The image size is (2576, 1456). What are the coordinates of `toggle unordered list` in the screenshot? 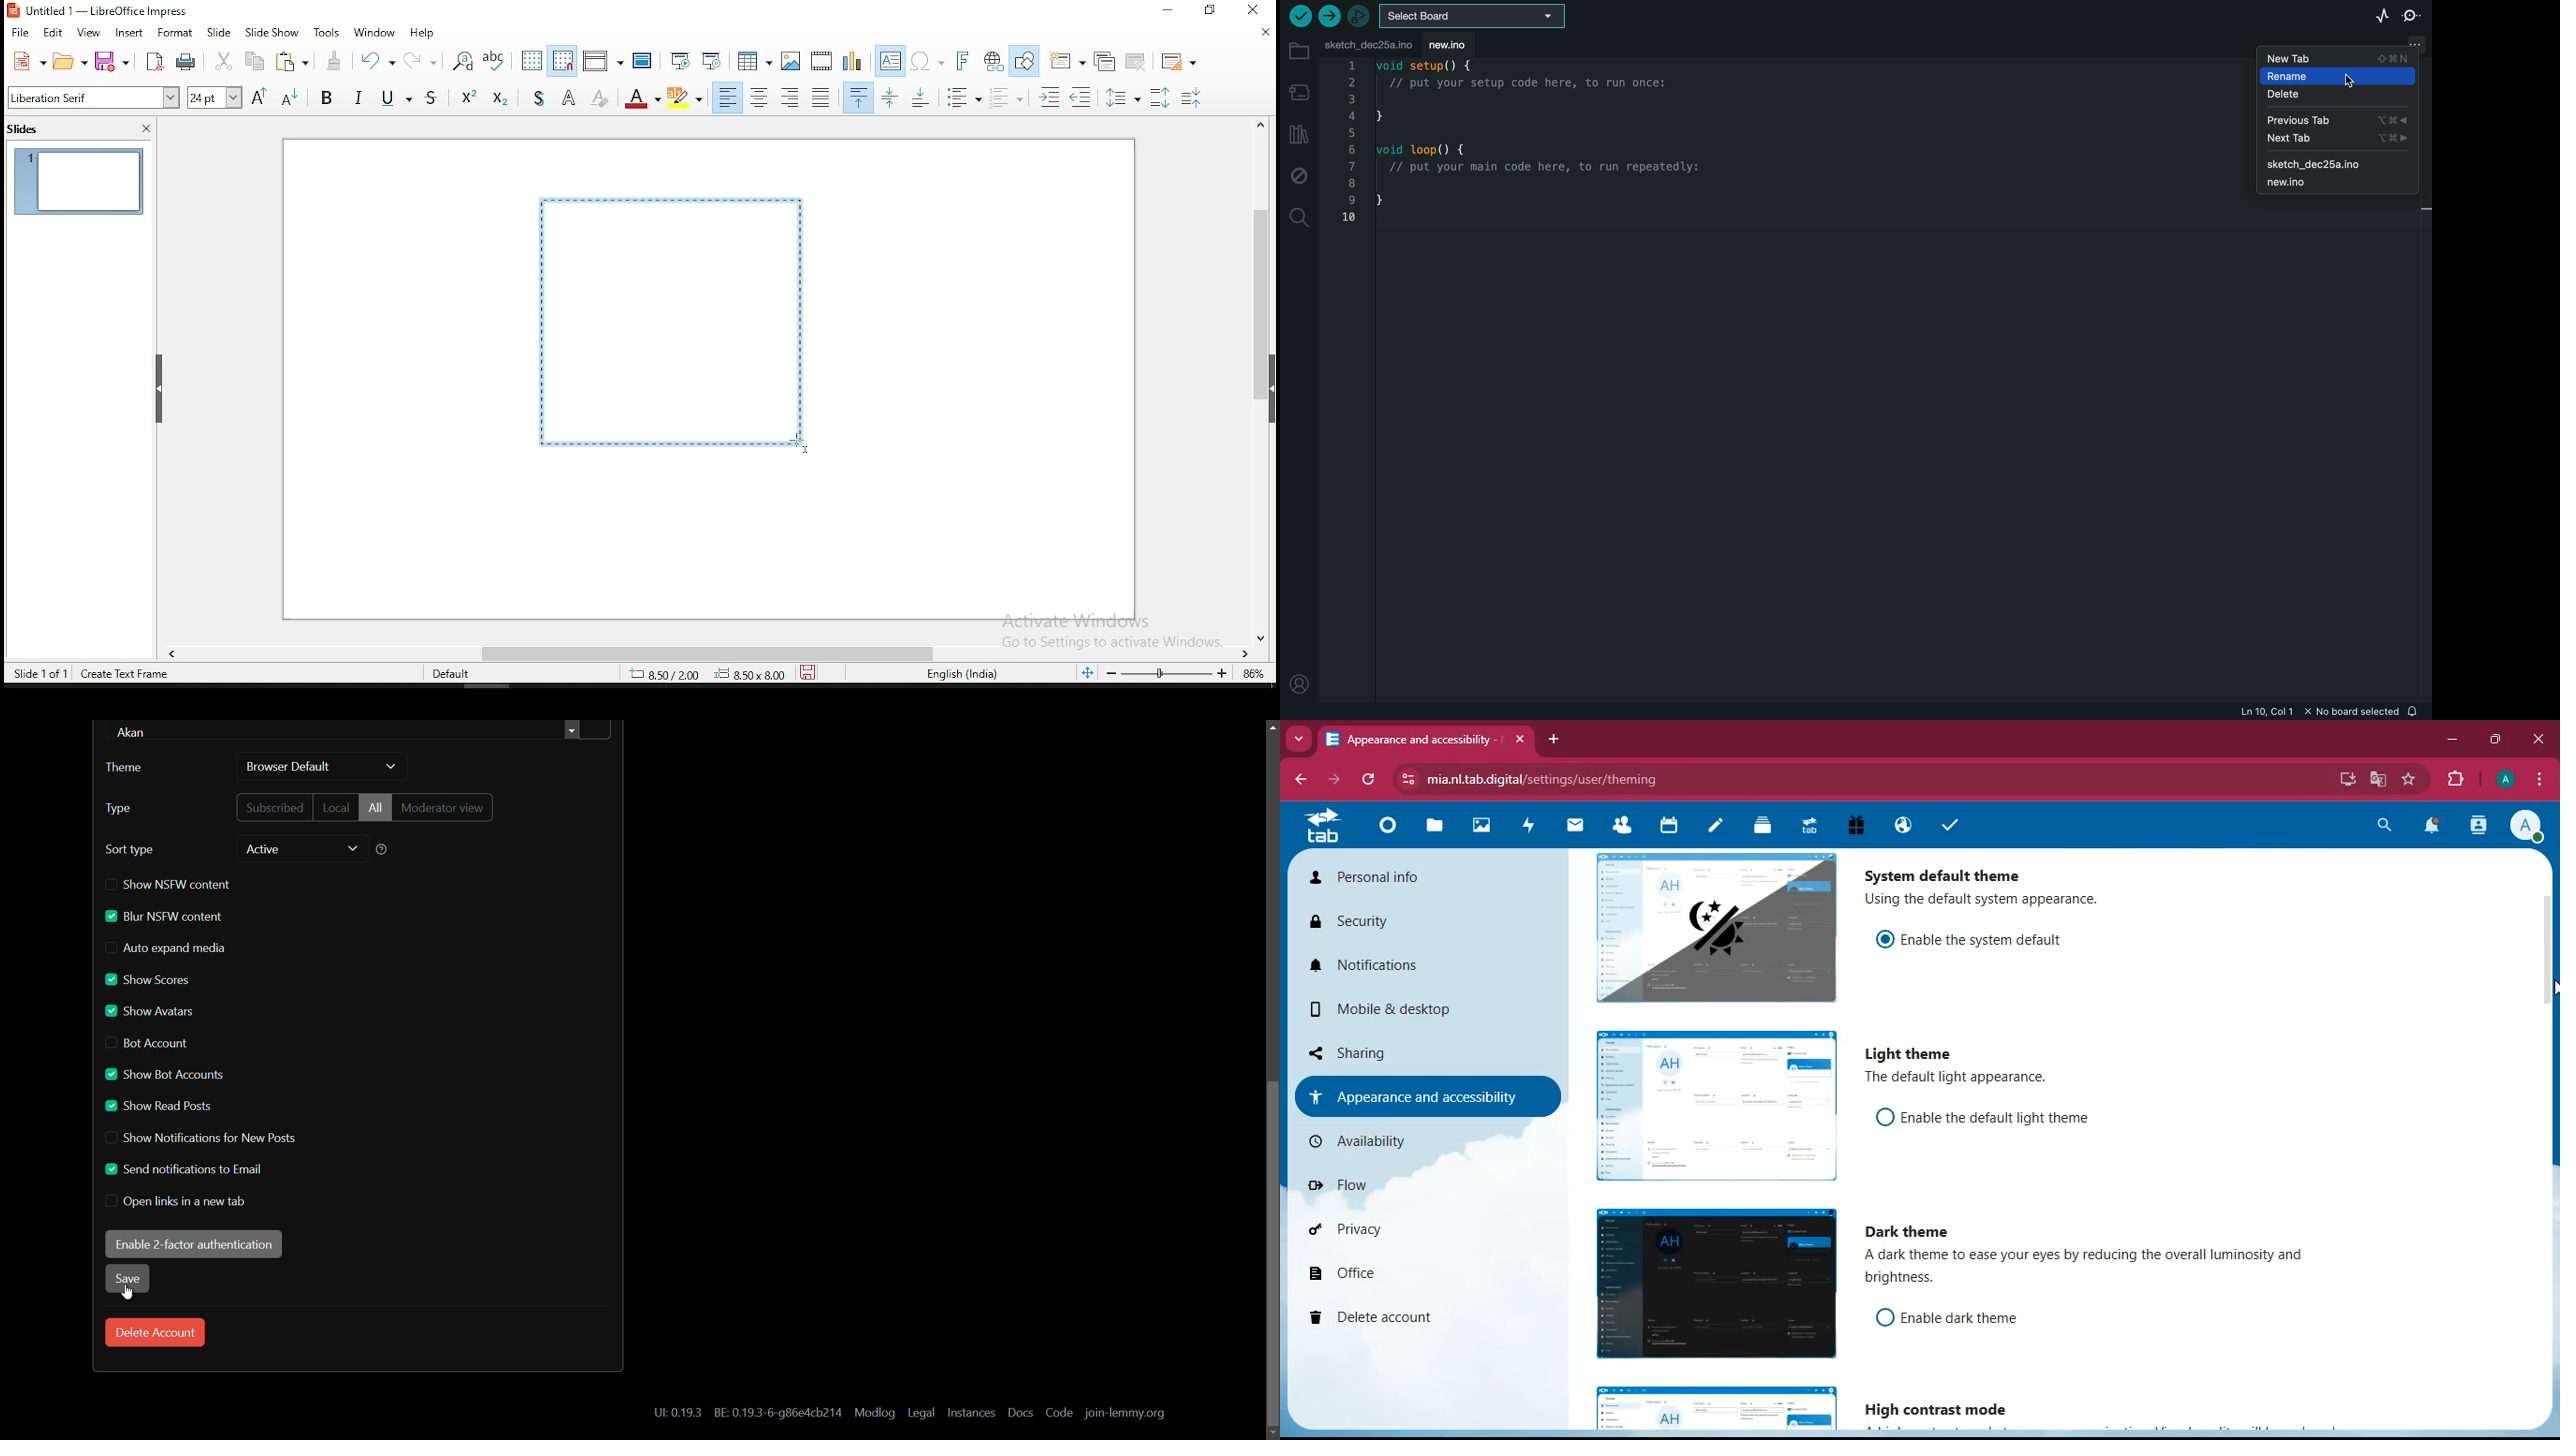 It's located at (964, 99).